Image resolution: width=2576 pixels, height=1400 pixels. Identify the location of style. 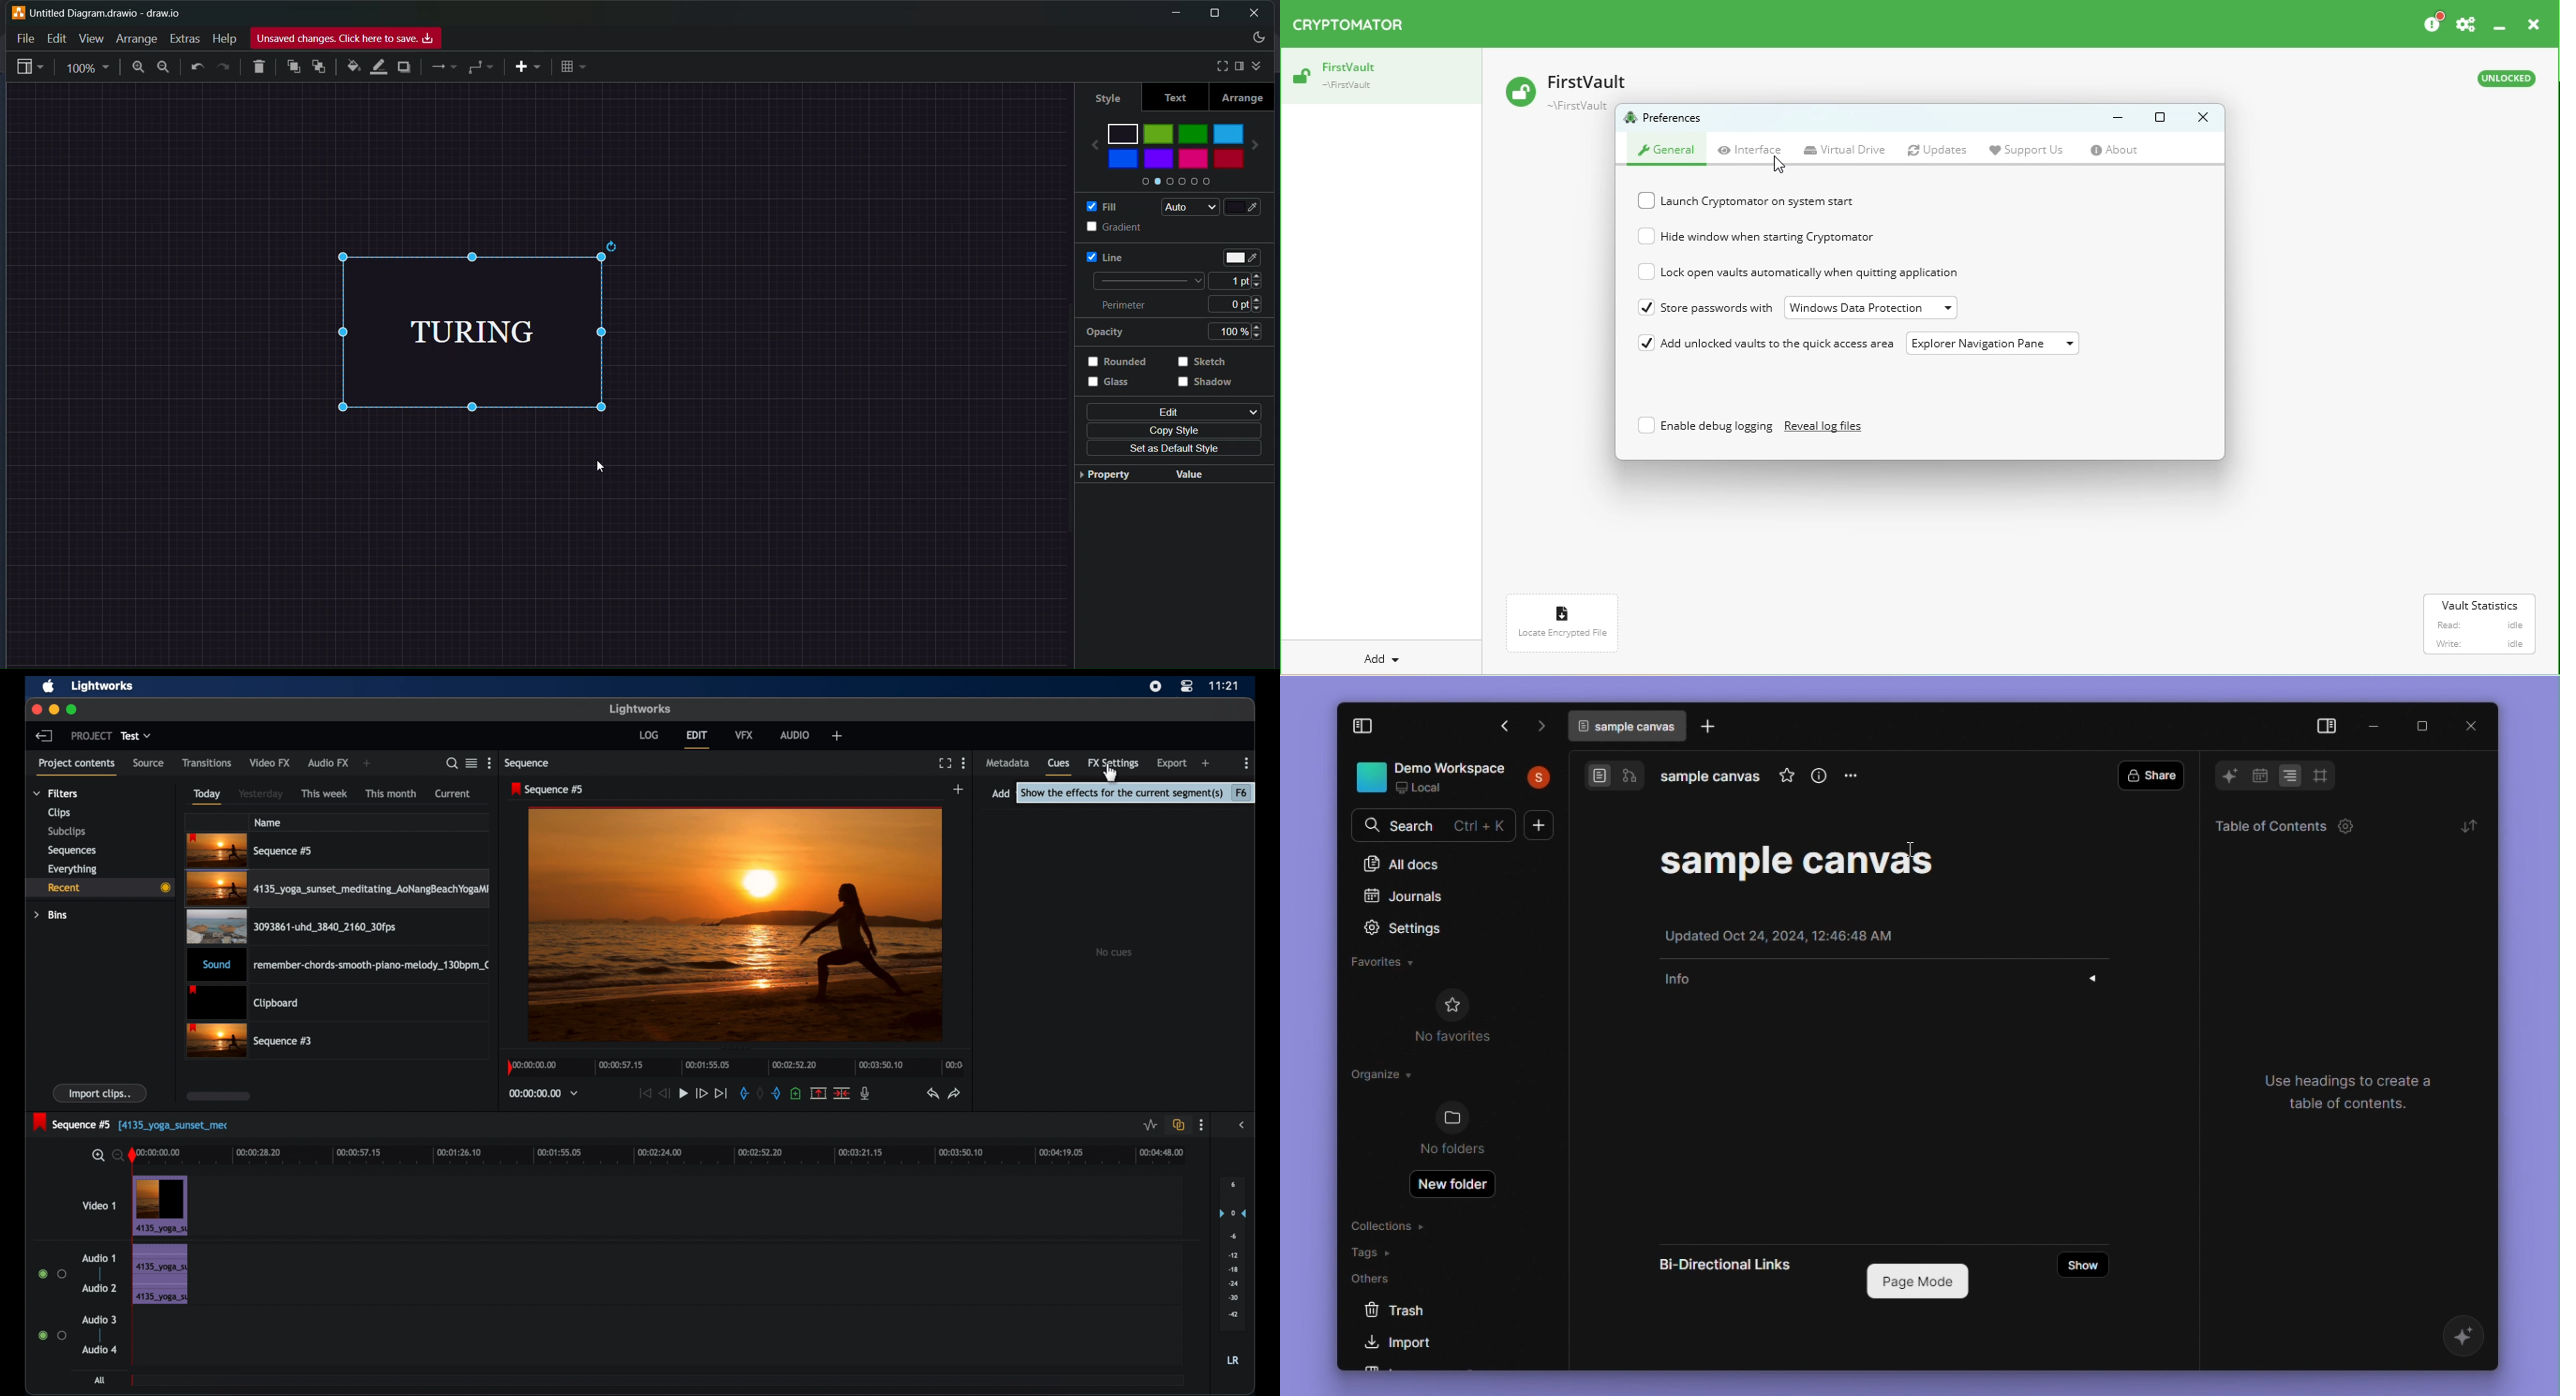
(1105, 95).